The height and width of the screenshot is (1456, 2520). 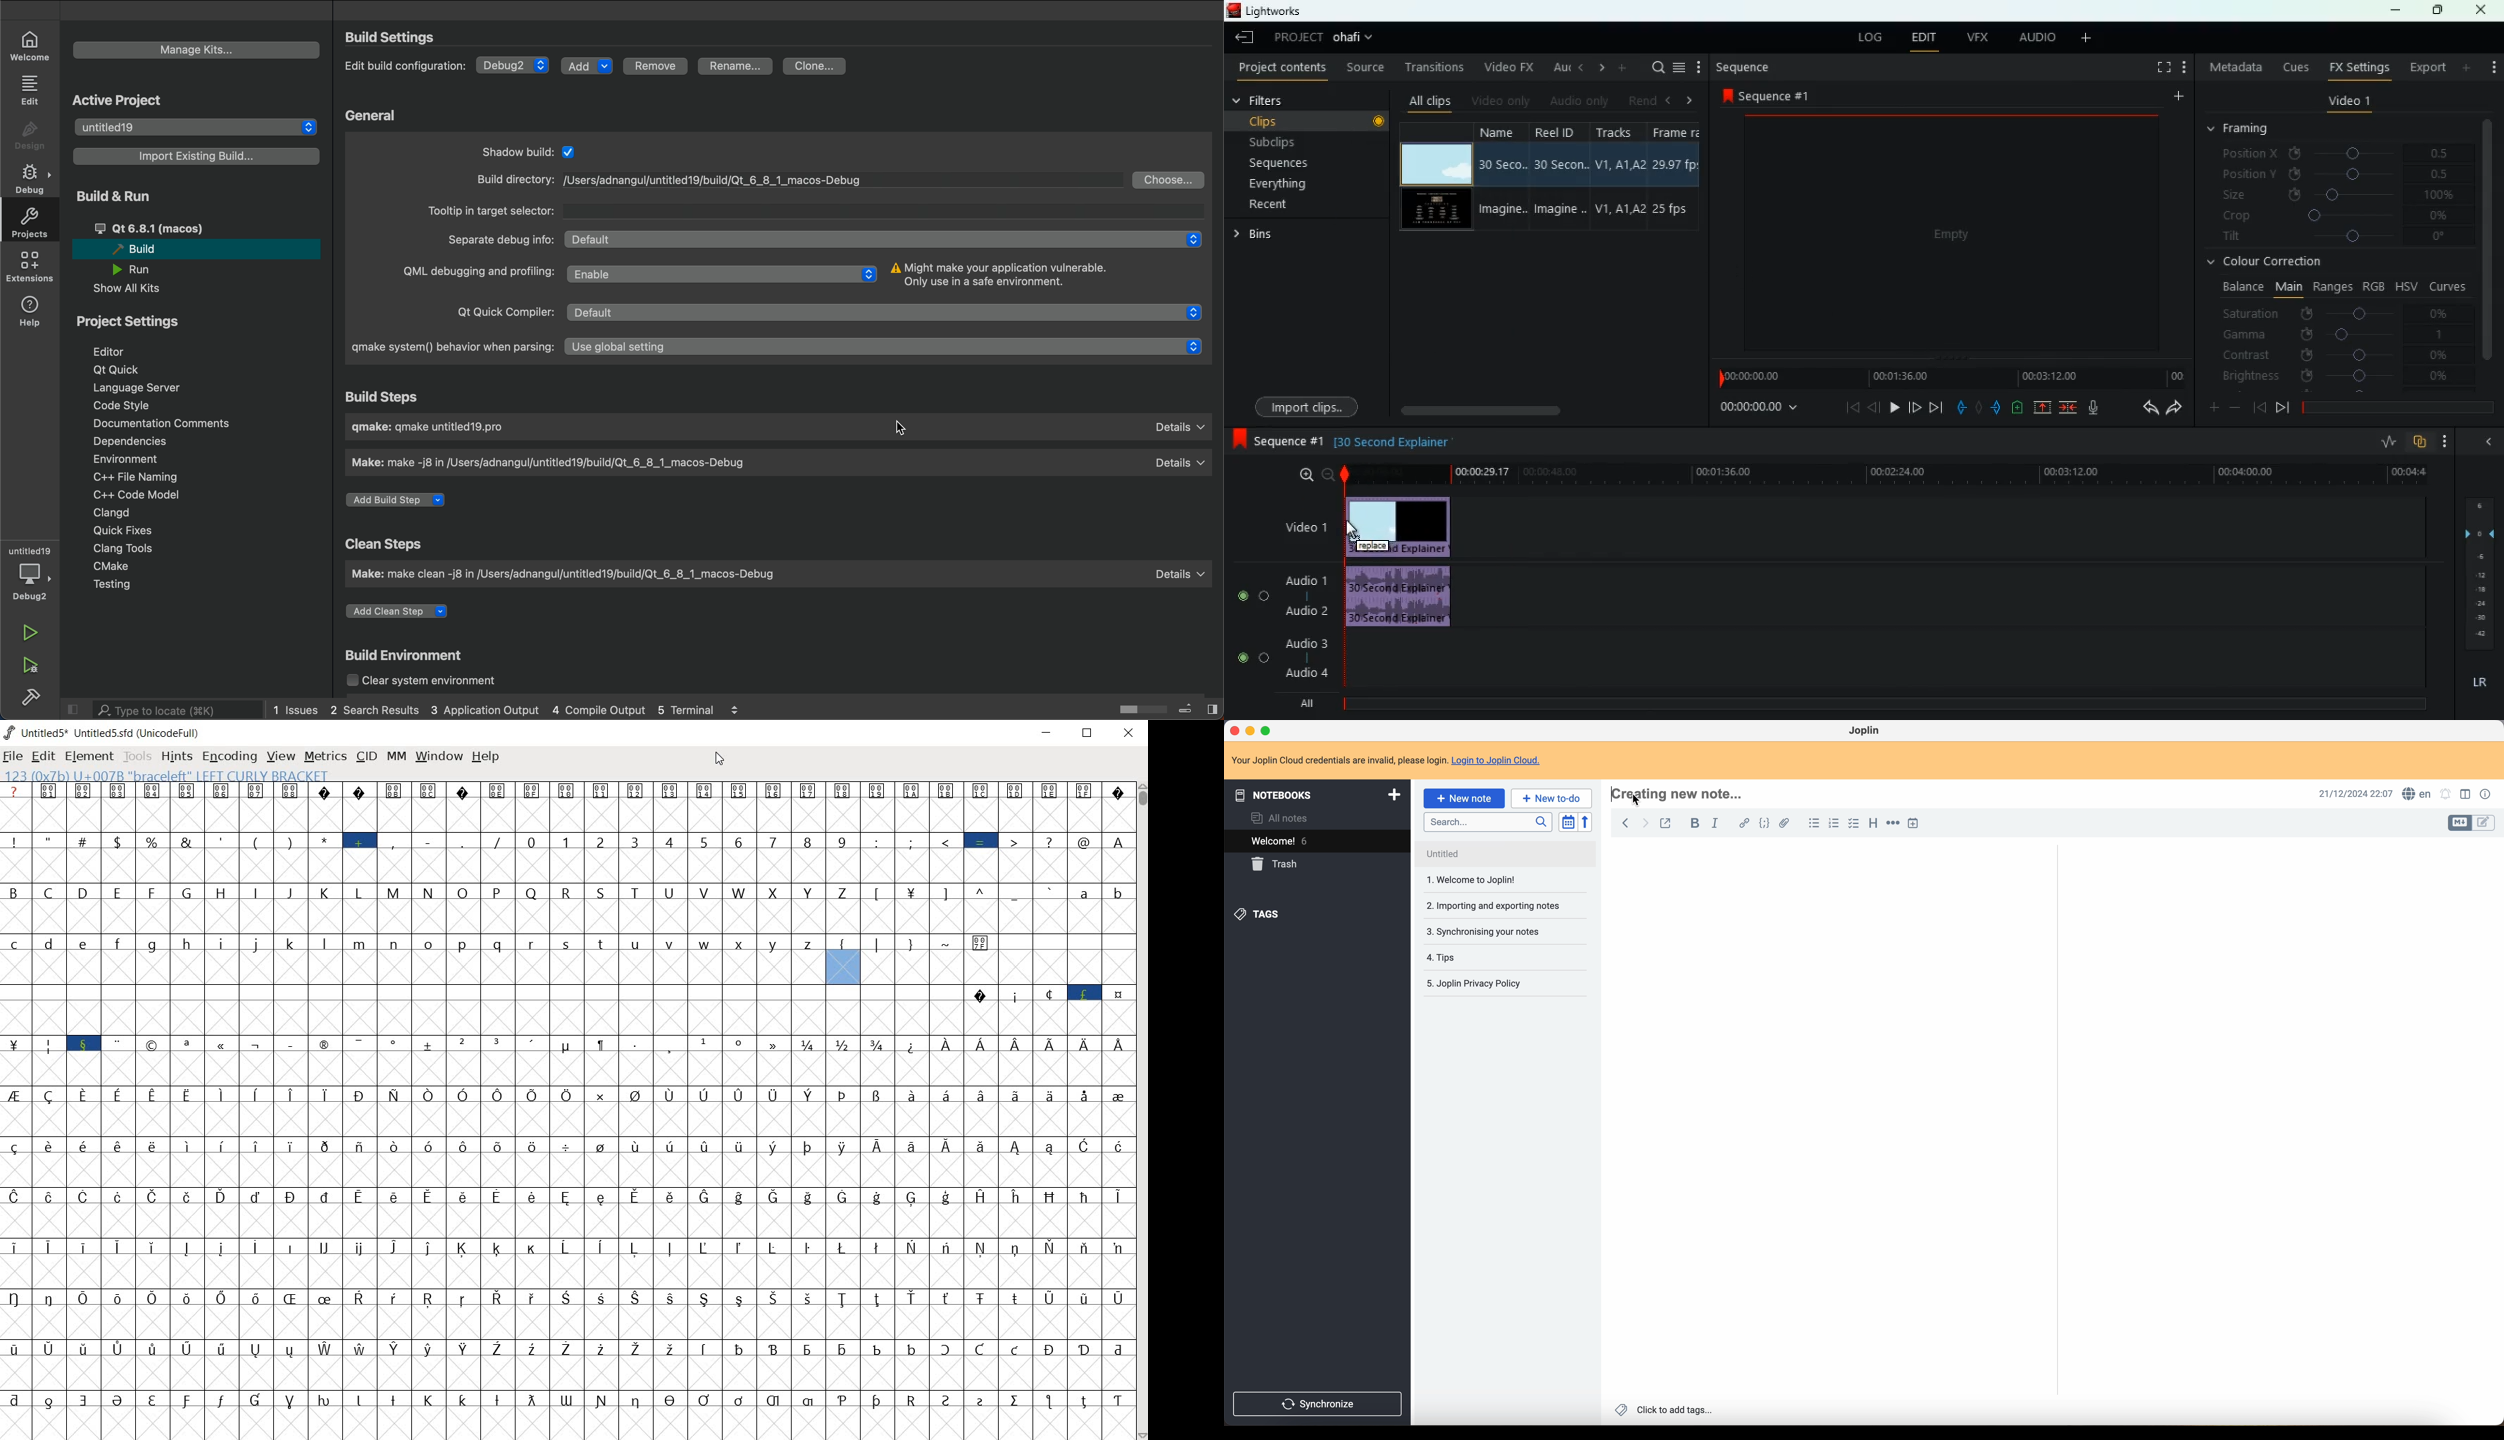 I want to click on Joplin privacy policy, so click(x=1477, y=957).